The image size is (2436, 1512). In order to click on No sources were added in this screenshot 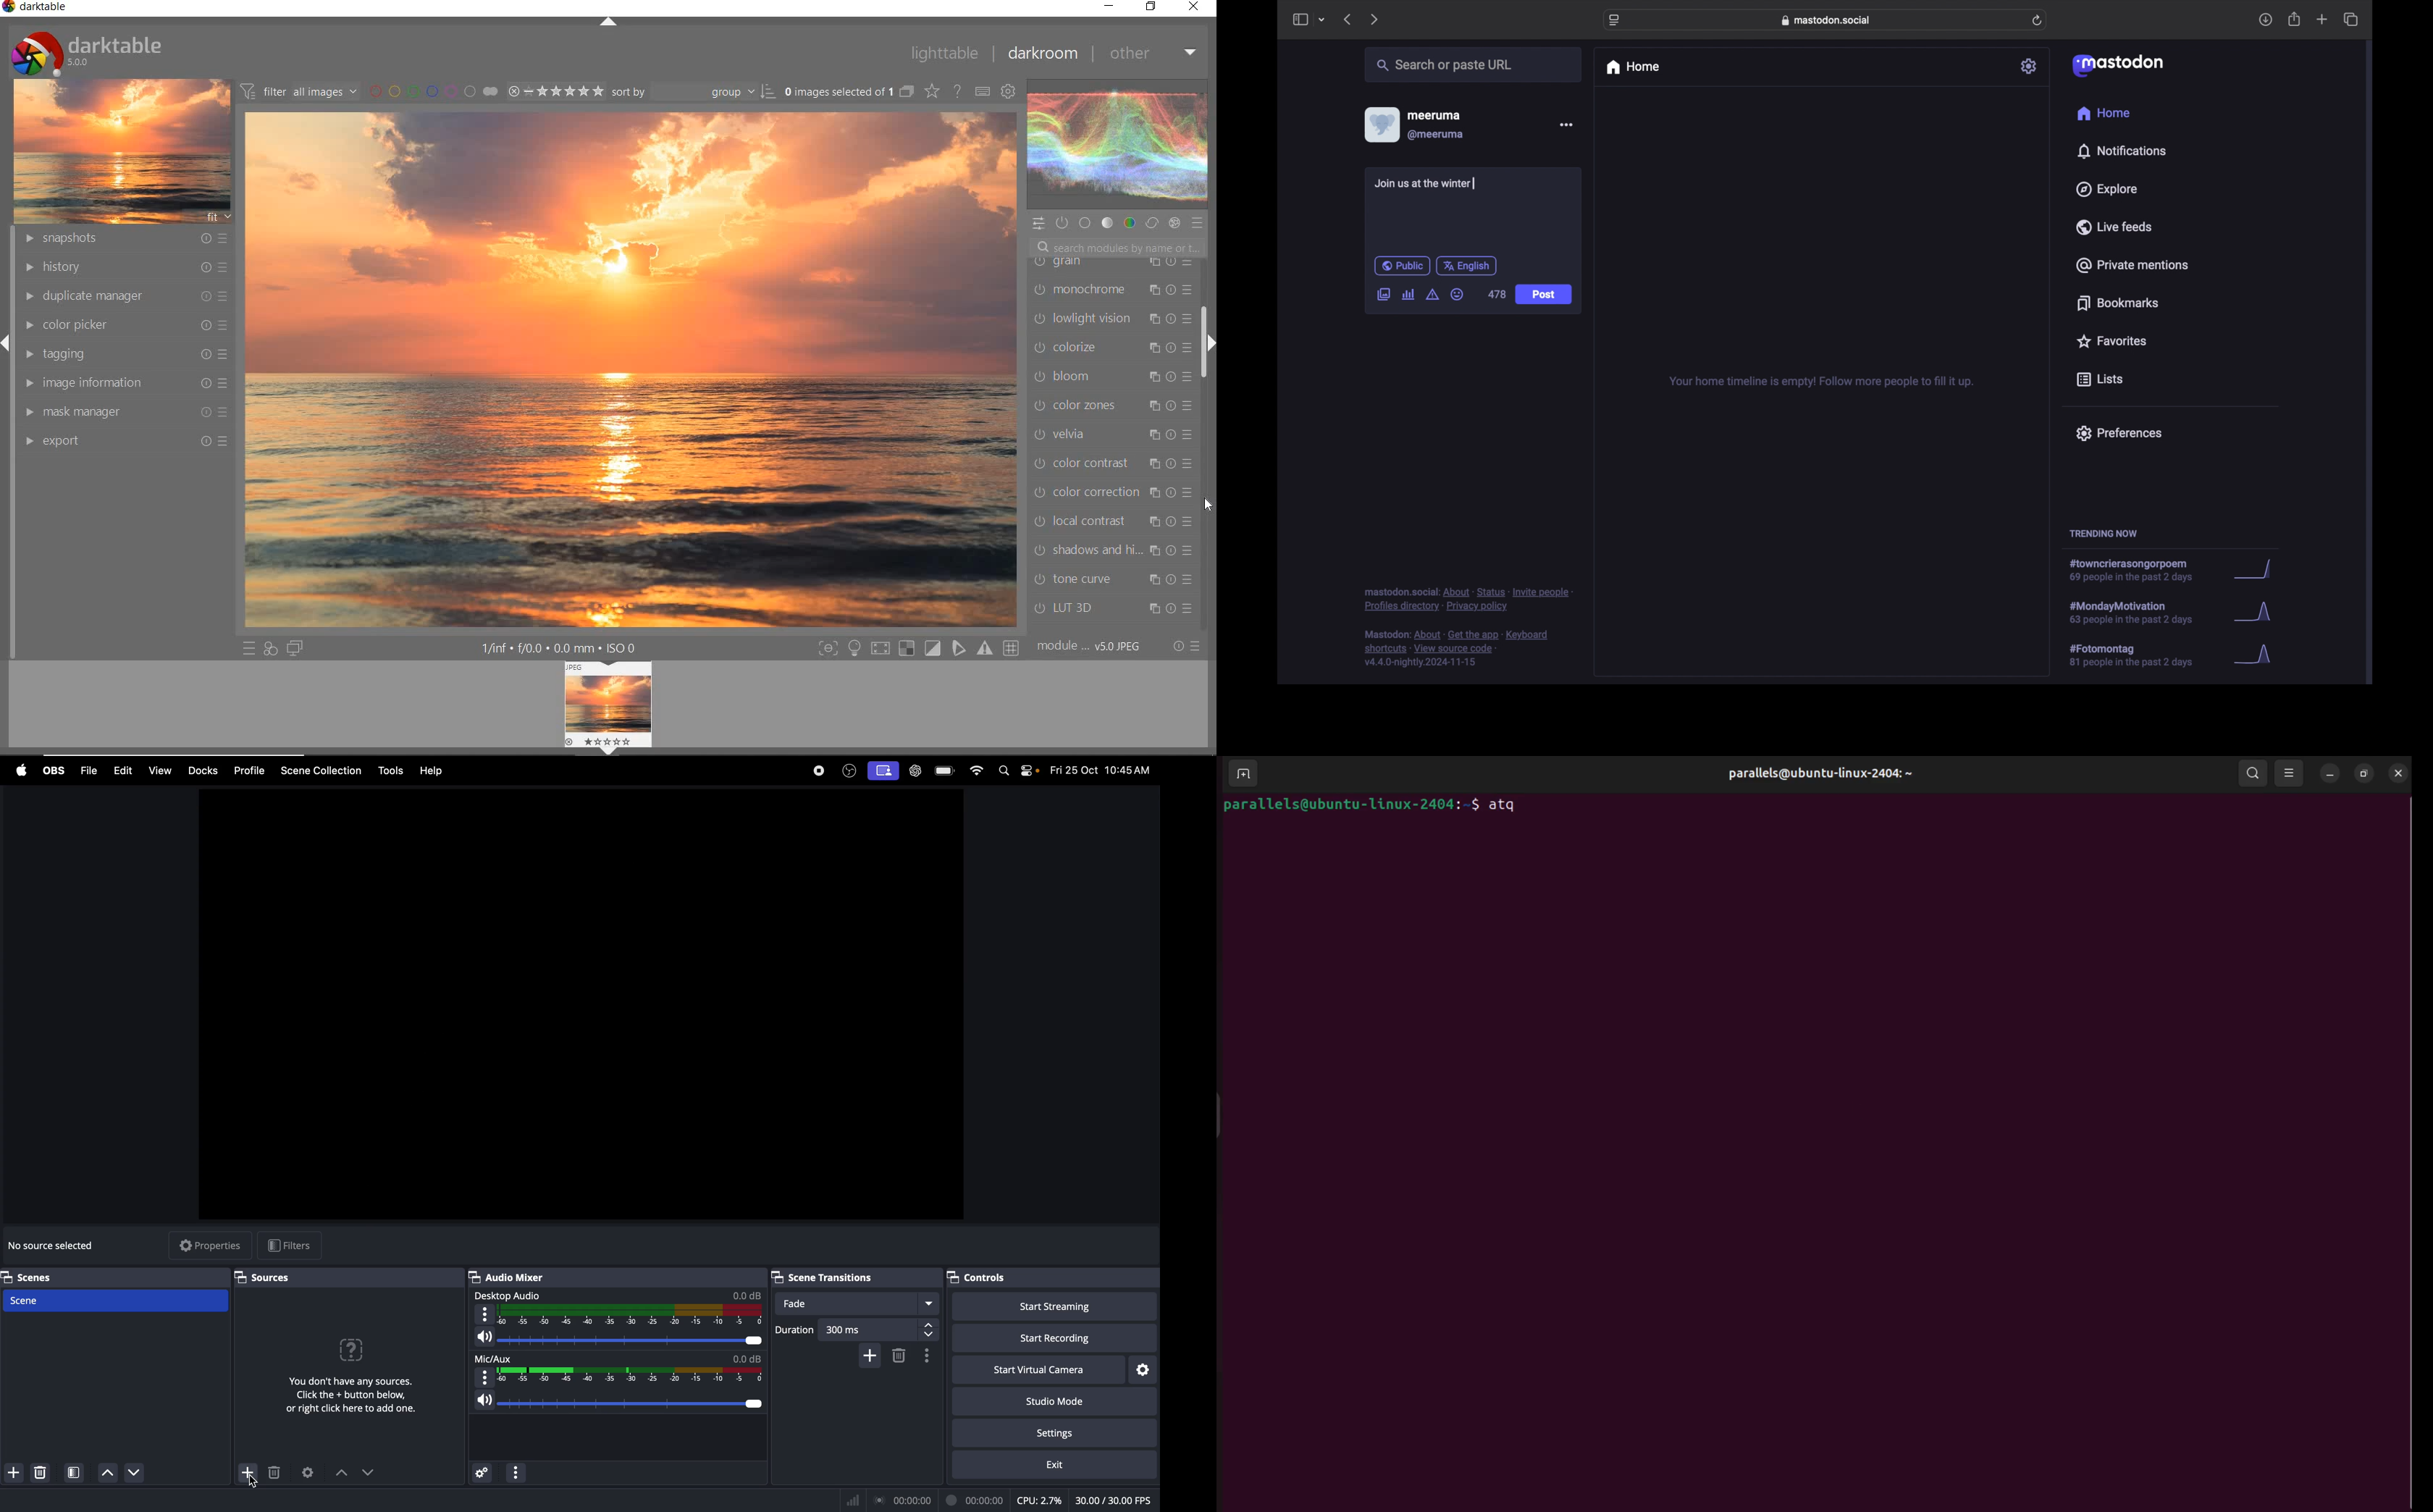, I will do `click(351, 1375)`.